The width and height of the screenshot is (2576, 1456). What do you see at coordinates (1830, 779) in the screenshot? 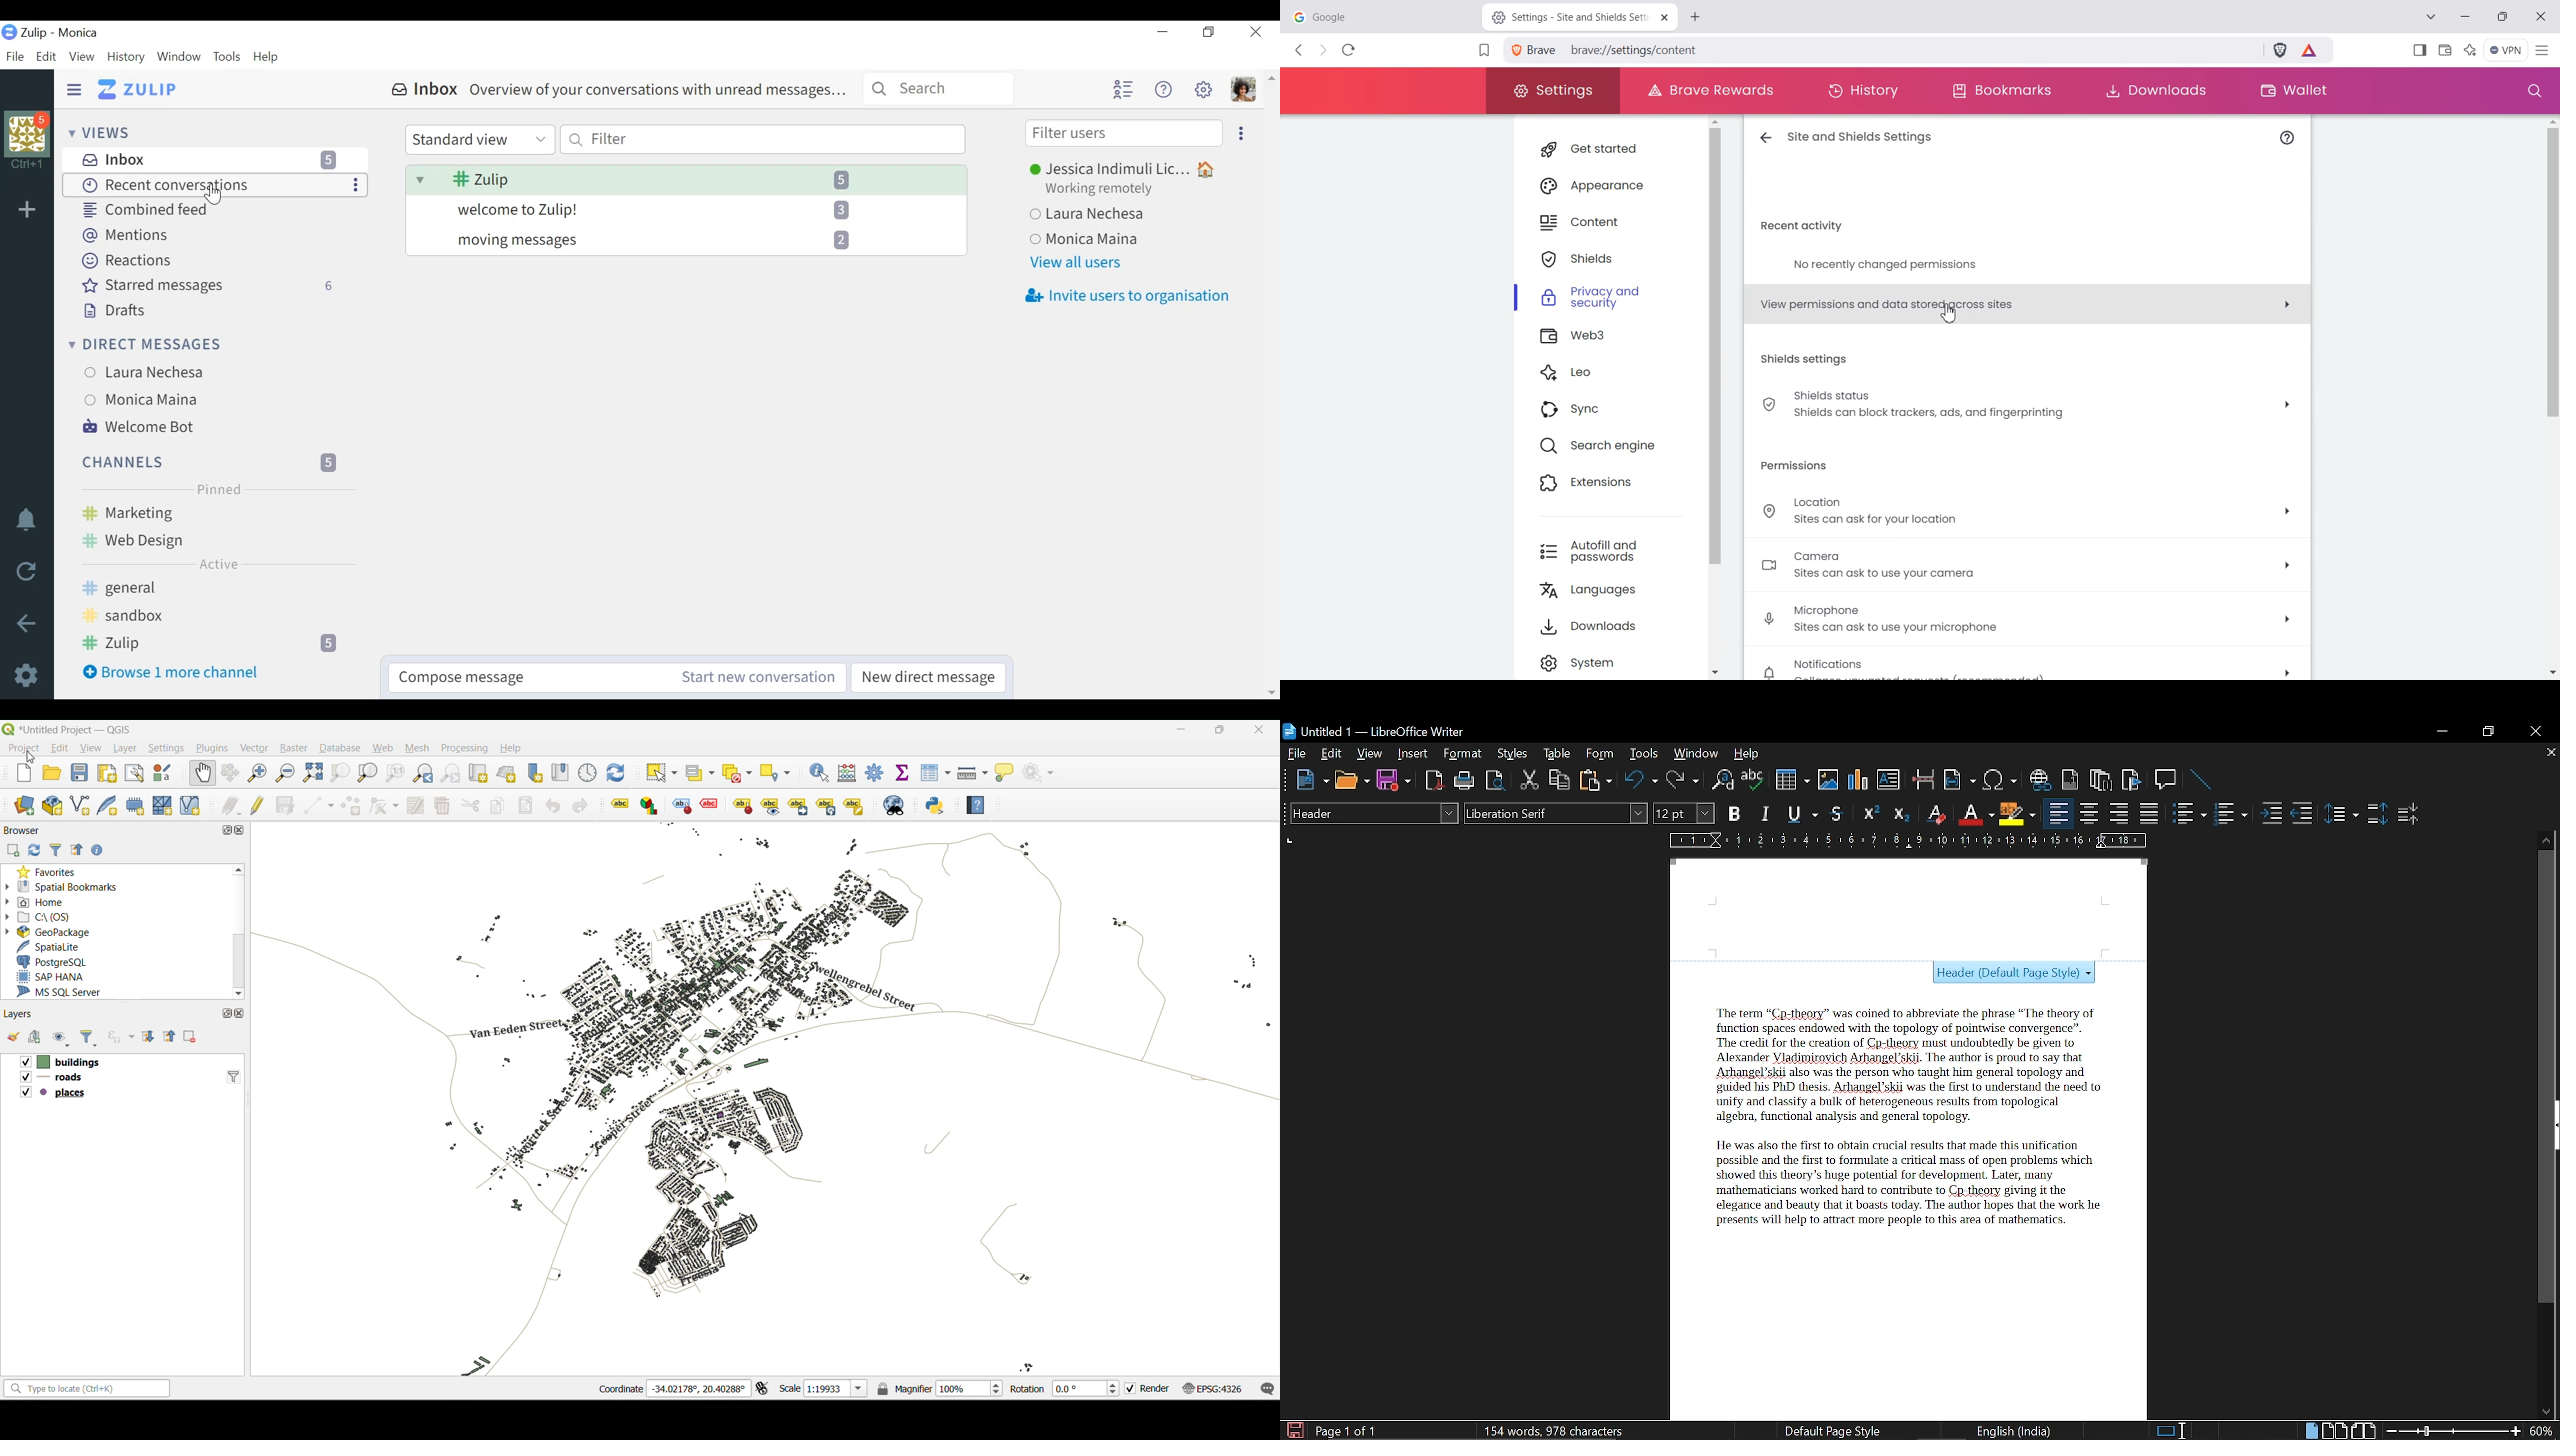
I see `Insert image` at bounding box center [1830, 779].